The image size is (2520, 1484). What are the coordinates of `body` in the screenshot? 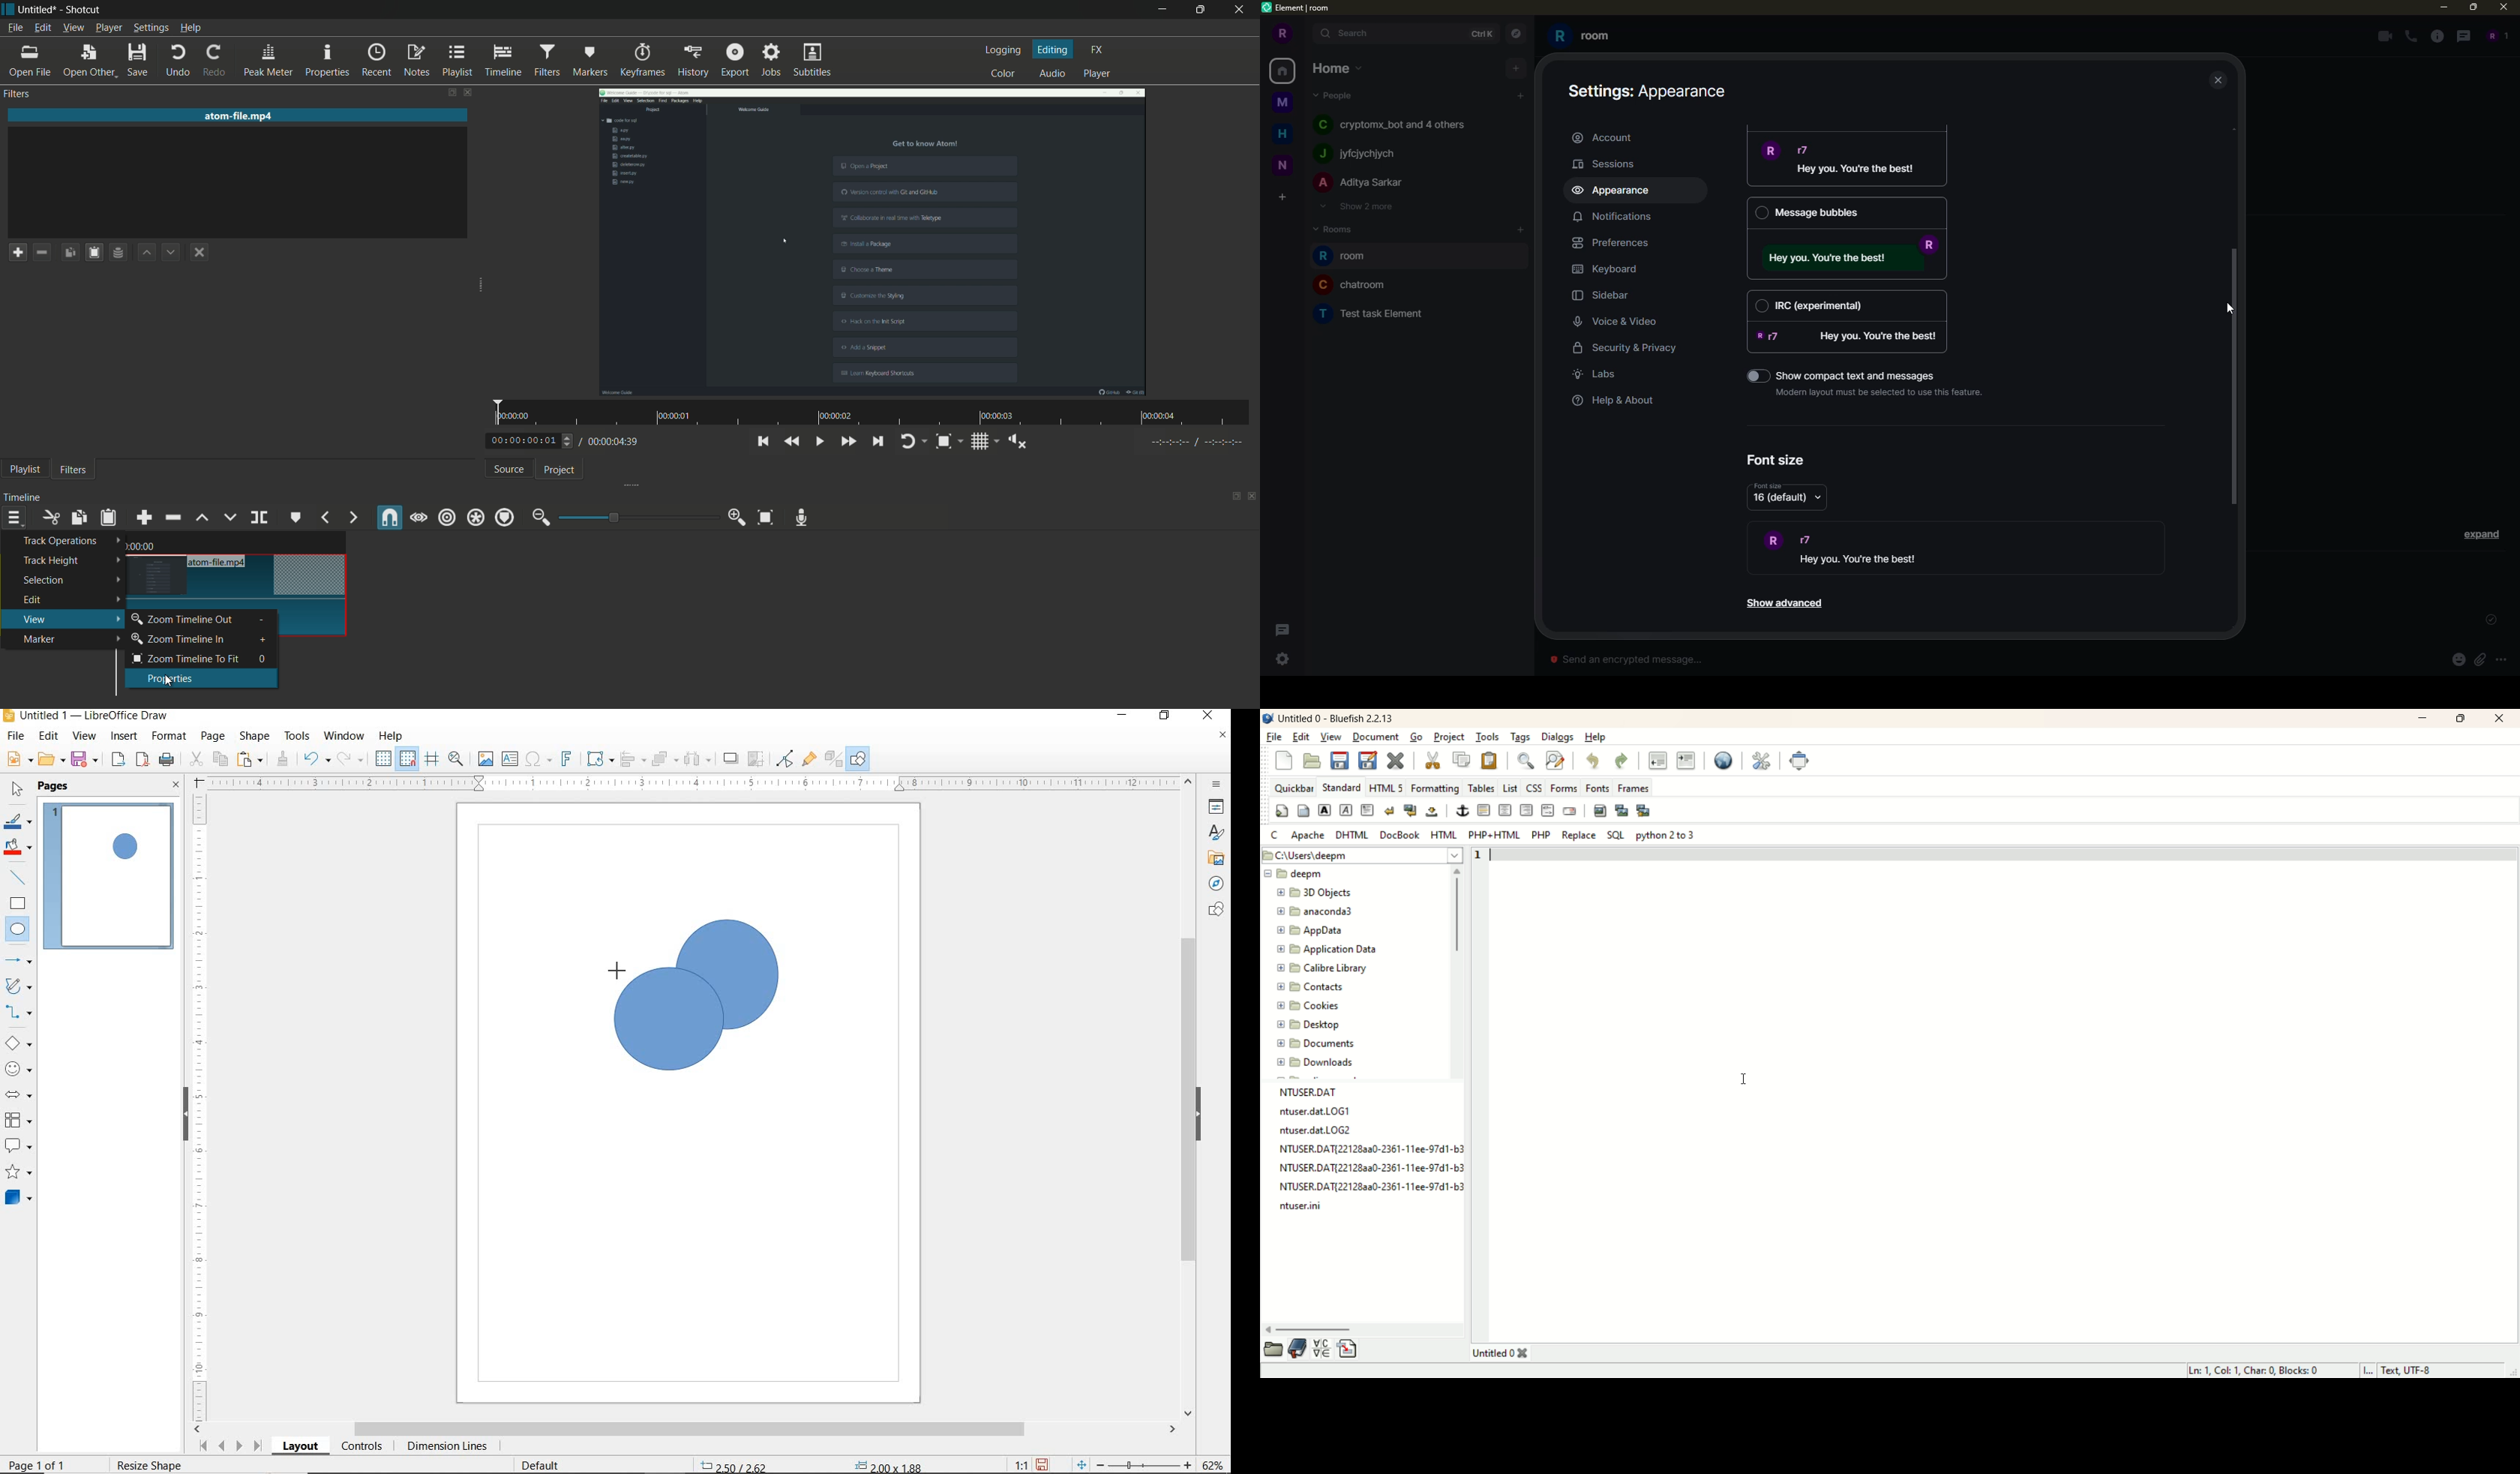 It's located at (1305, 811).